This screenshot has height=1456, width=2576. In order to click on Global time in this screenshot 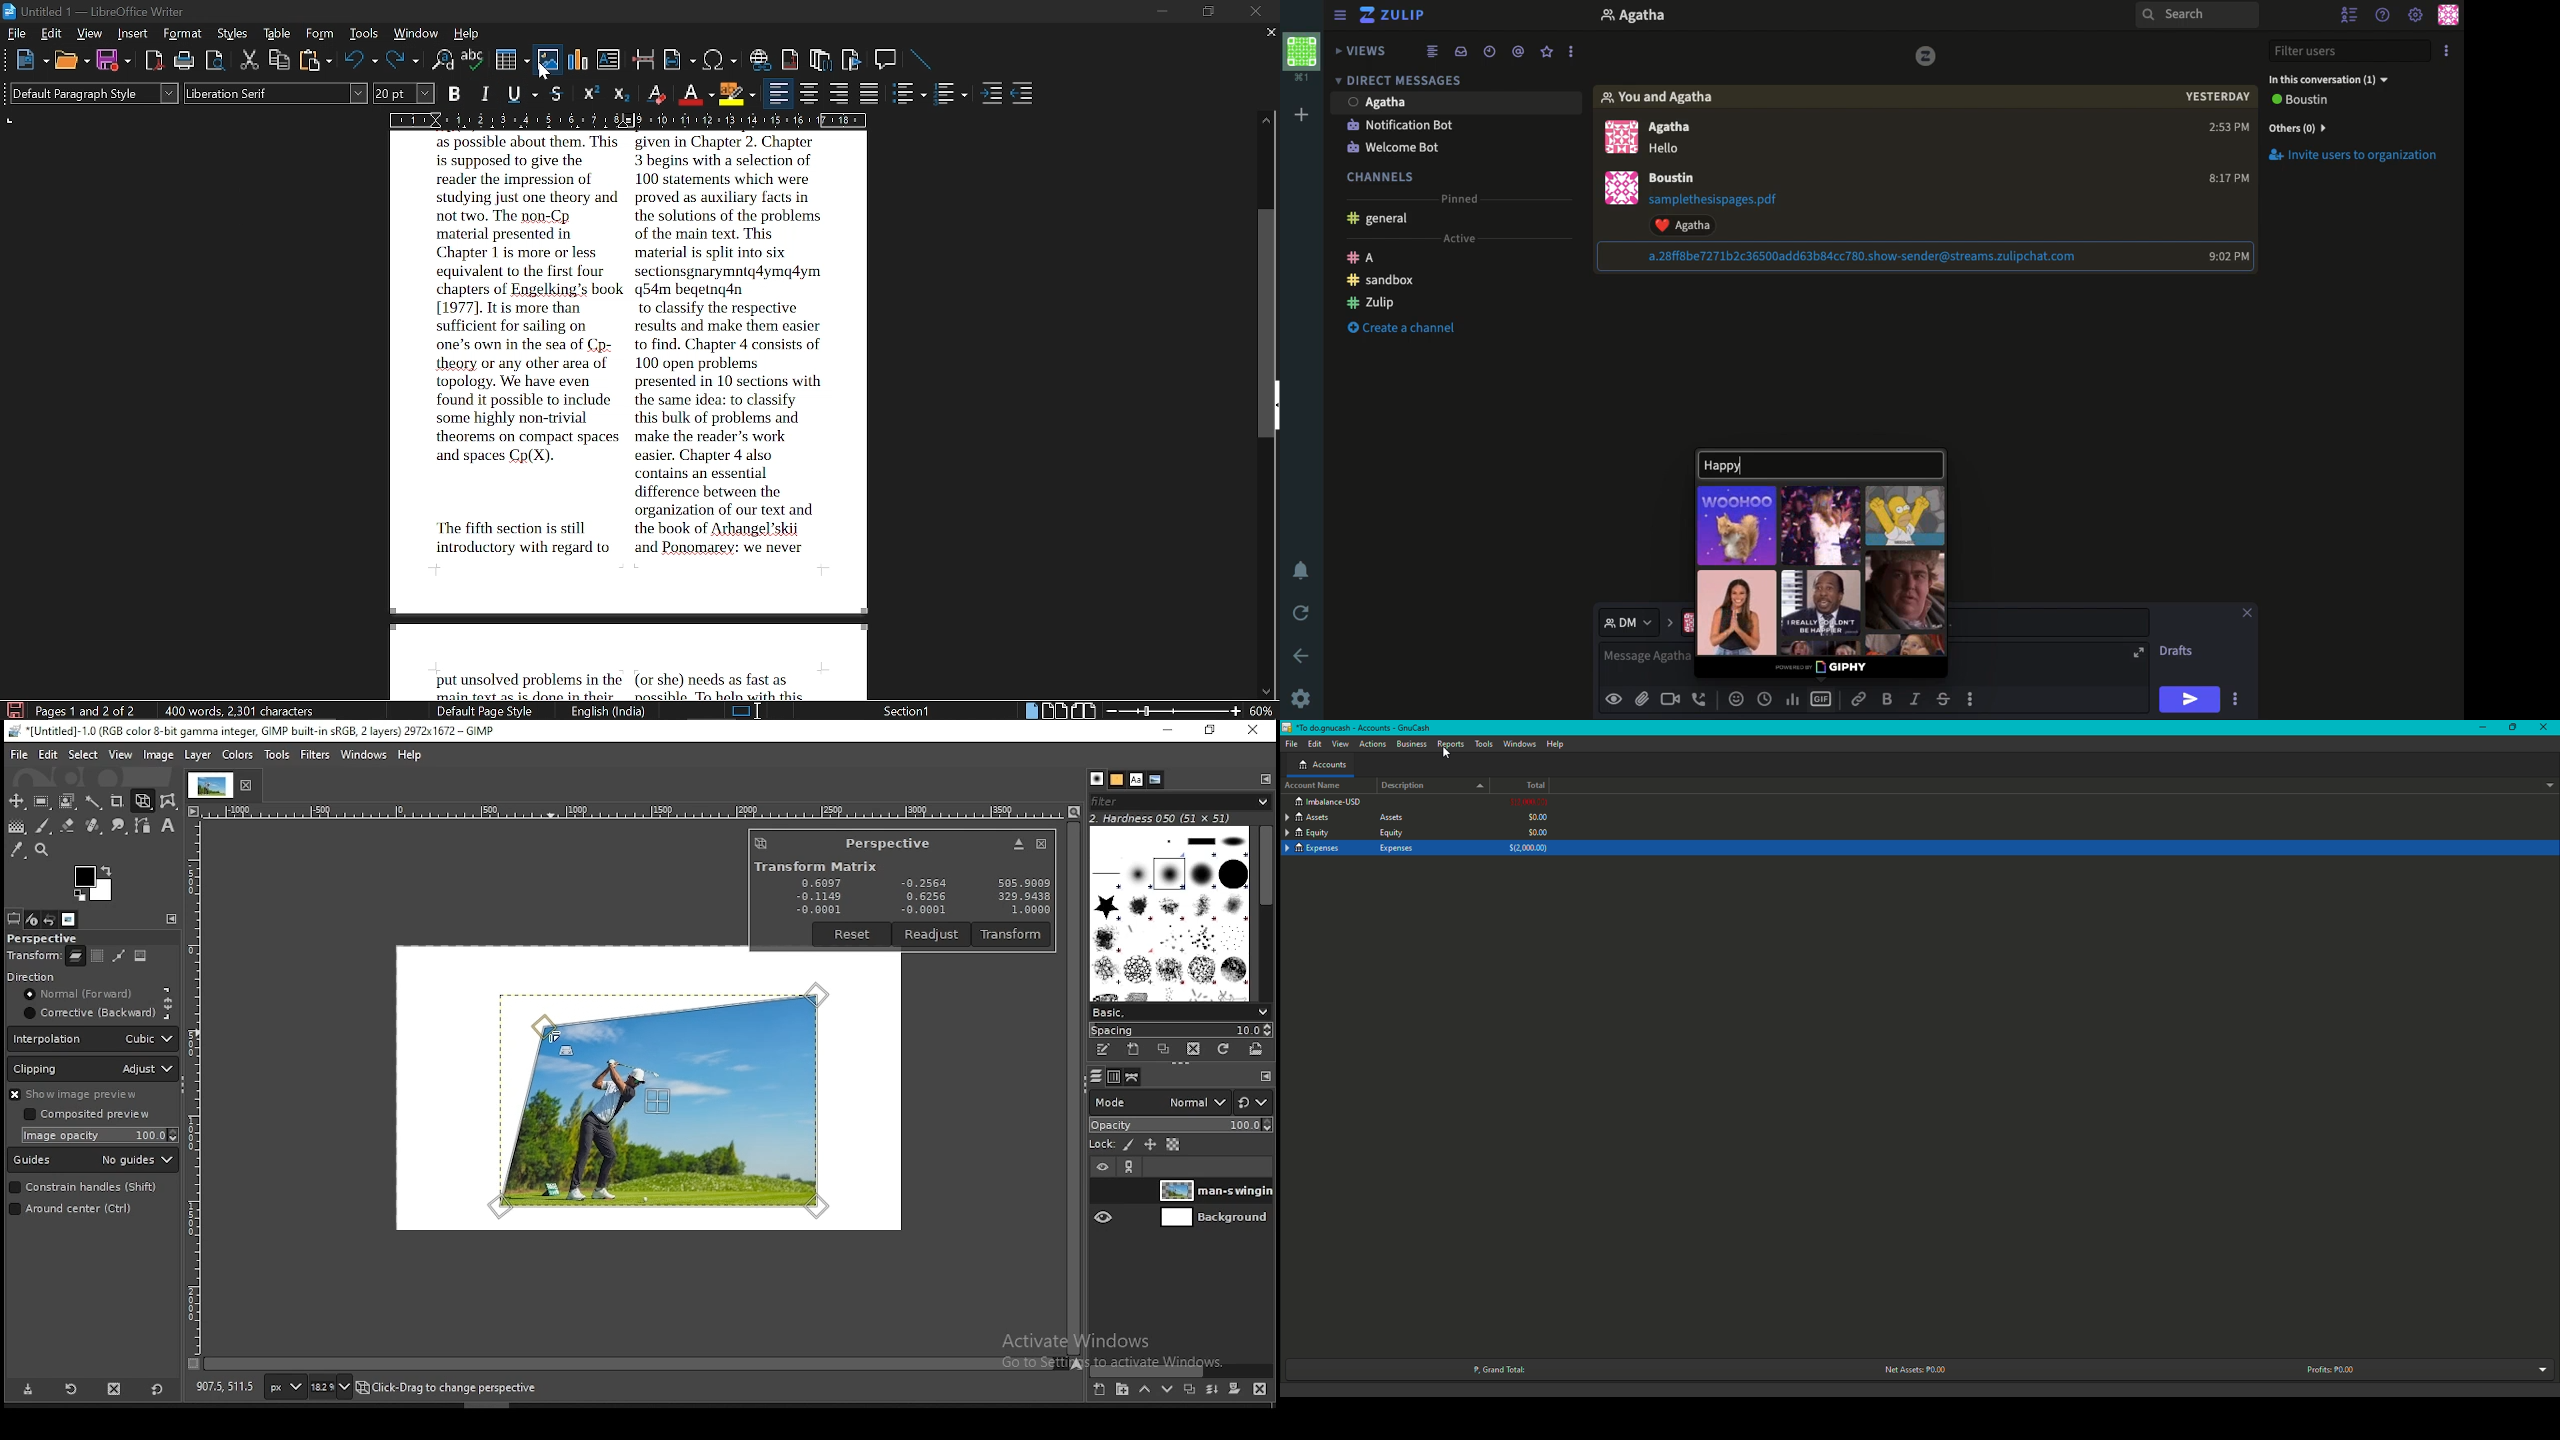, I will do `click(1490, 54)`.